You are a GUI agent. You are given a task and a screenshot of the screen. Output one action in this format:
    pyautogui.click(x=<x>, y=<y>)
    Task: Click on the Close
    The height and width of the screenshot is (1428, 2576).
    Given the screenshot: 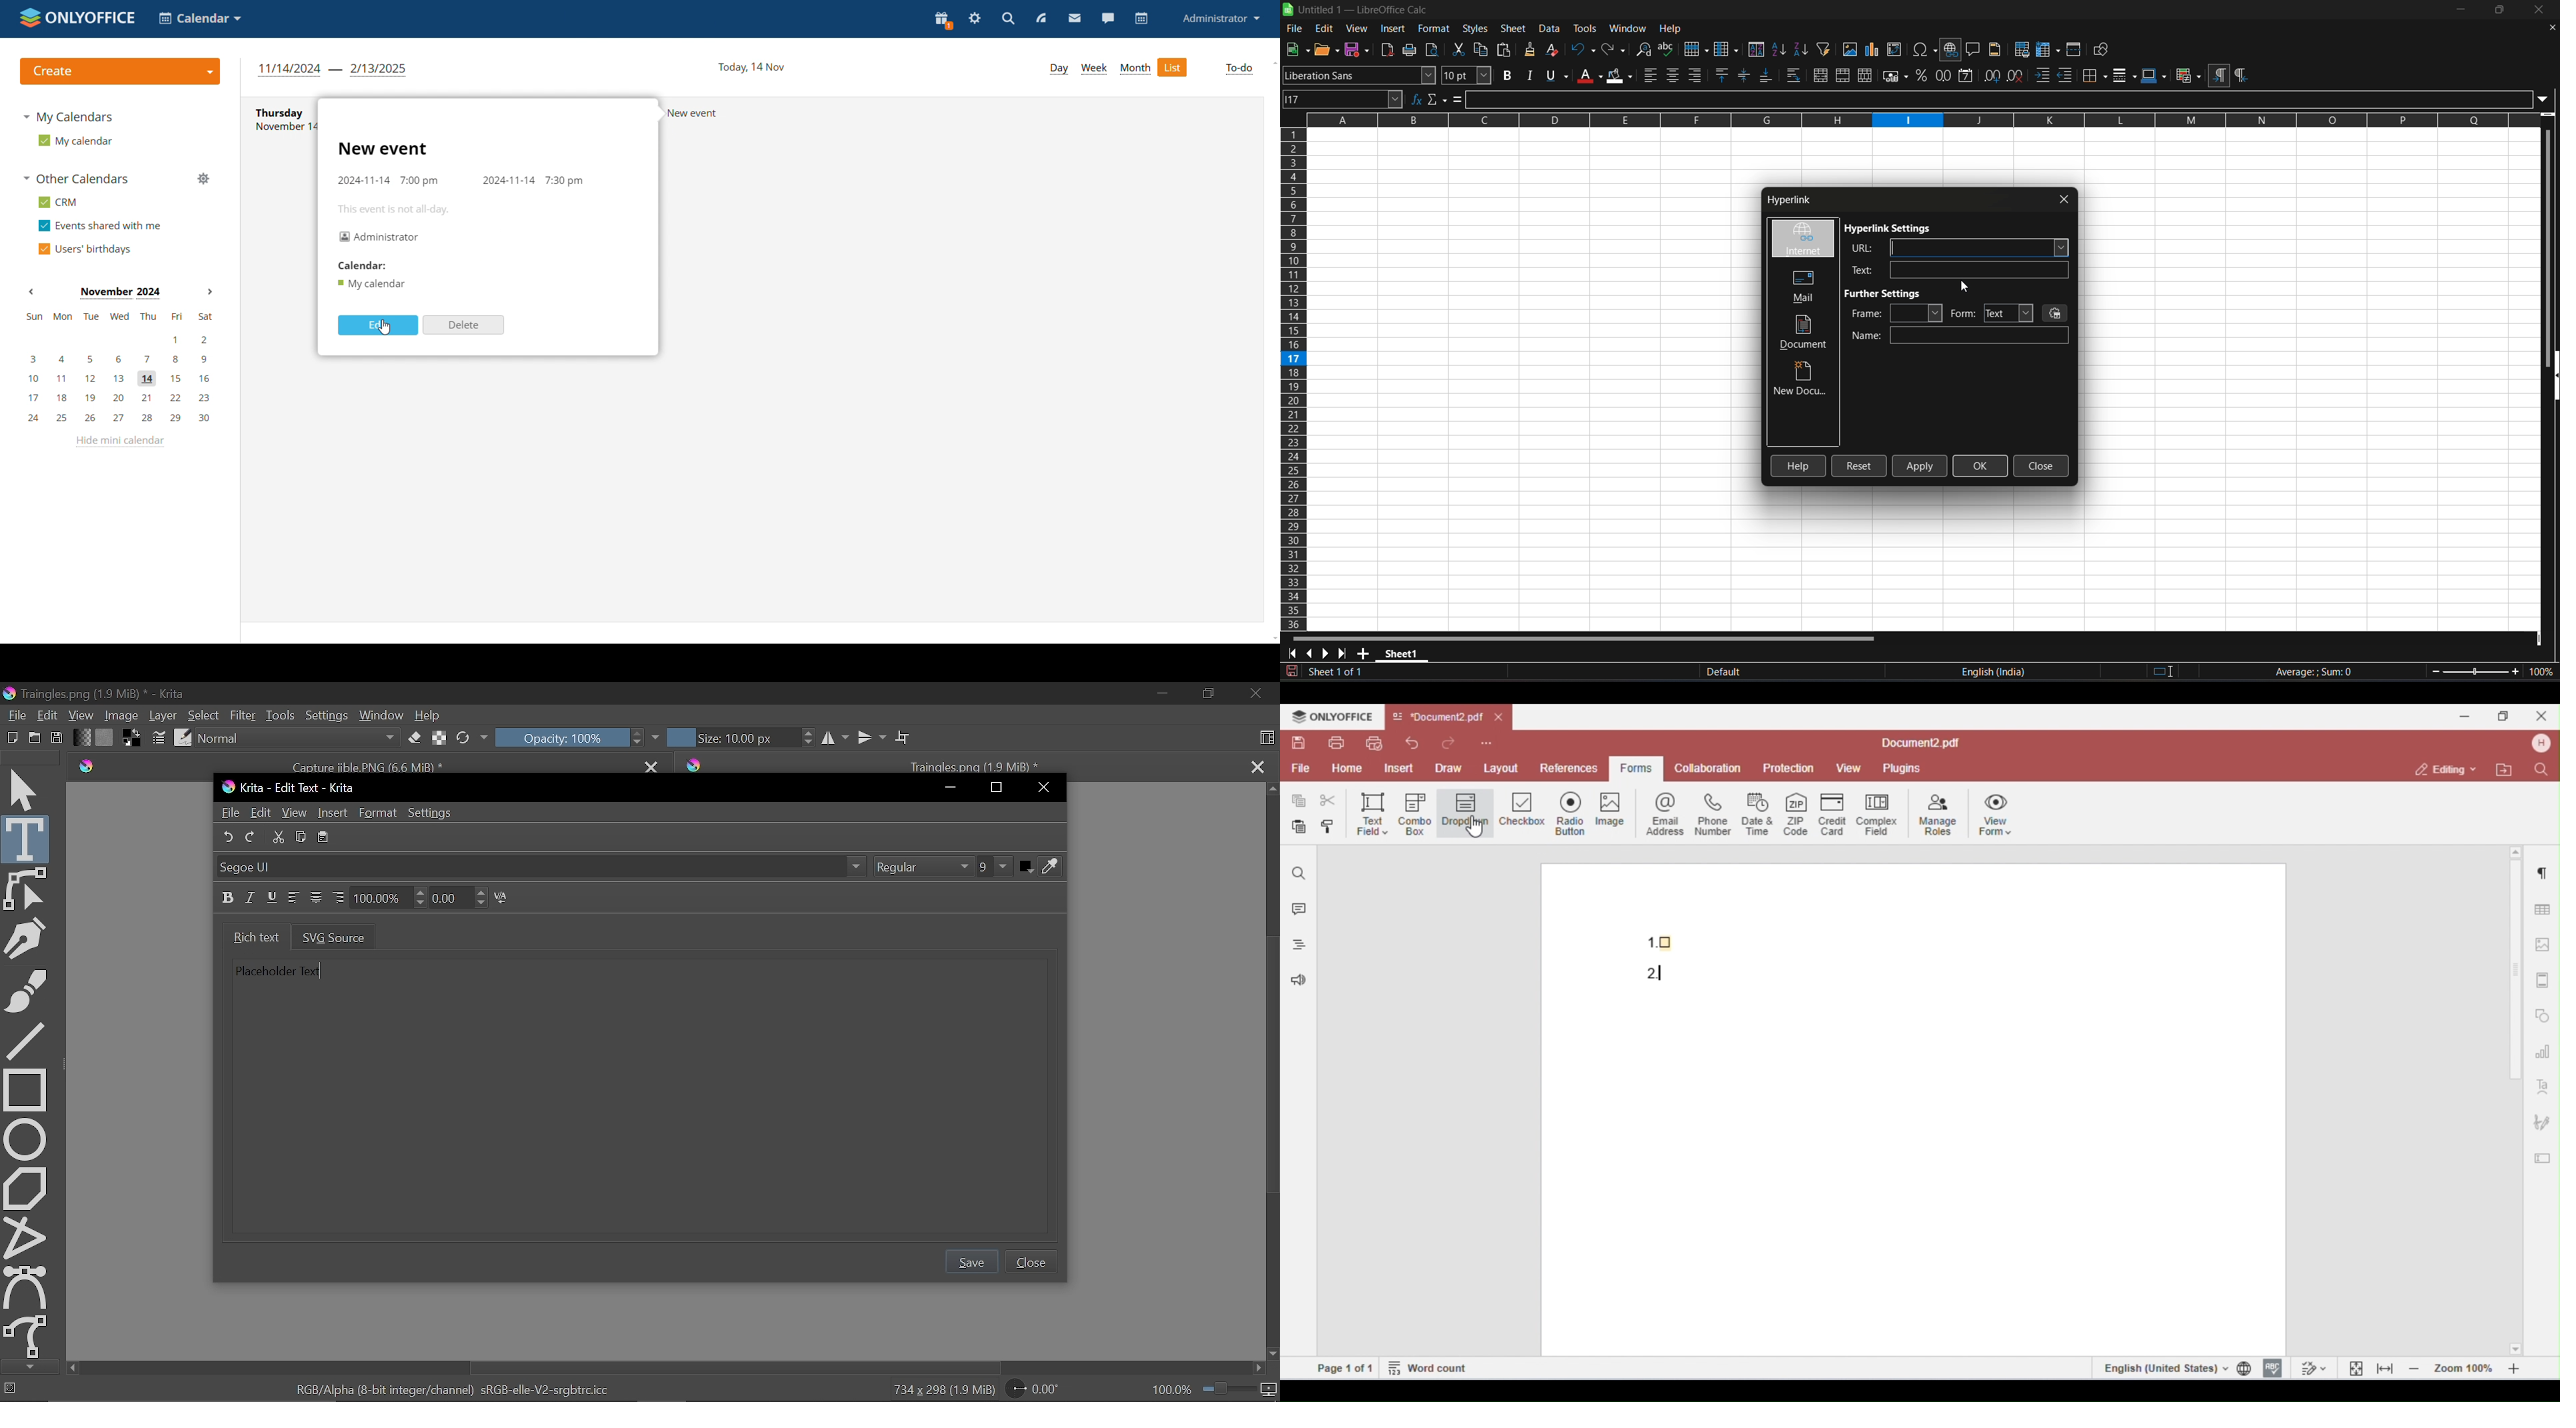 What is the action you would take?
    pyautogui.click(x=1046, y=787)
    